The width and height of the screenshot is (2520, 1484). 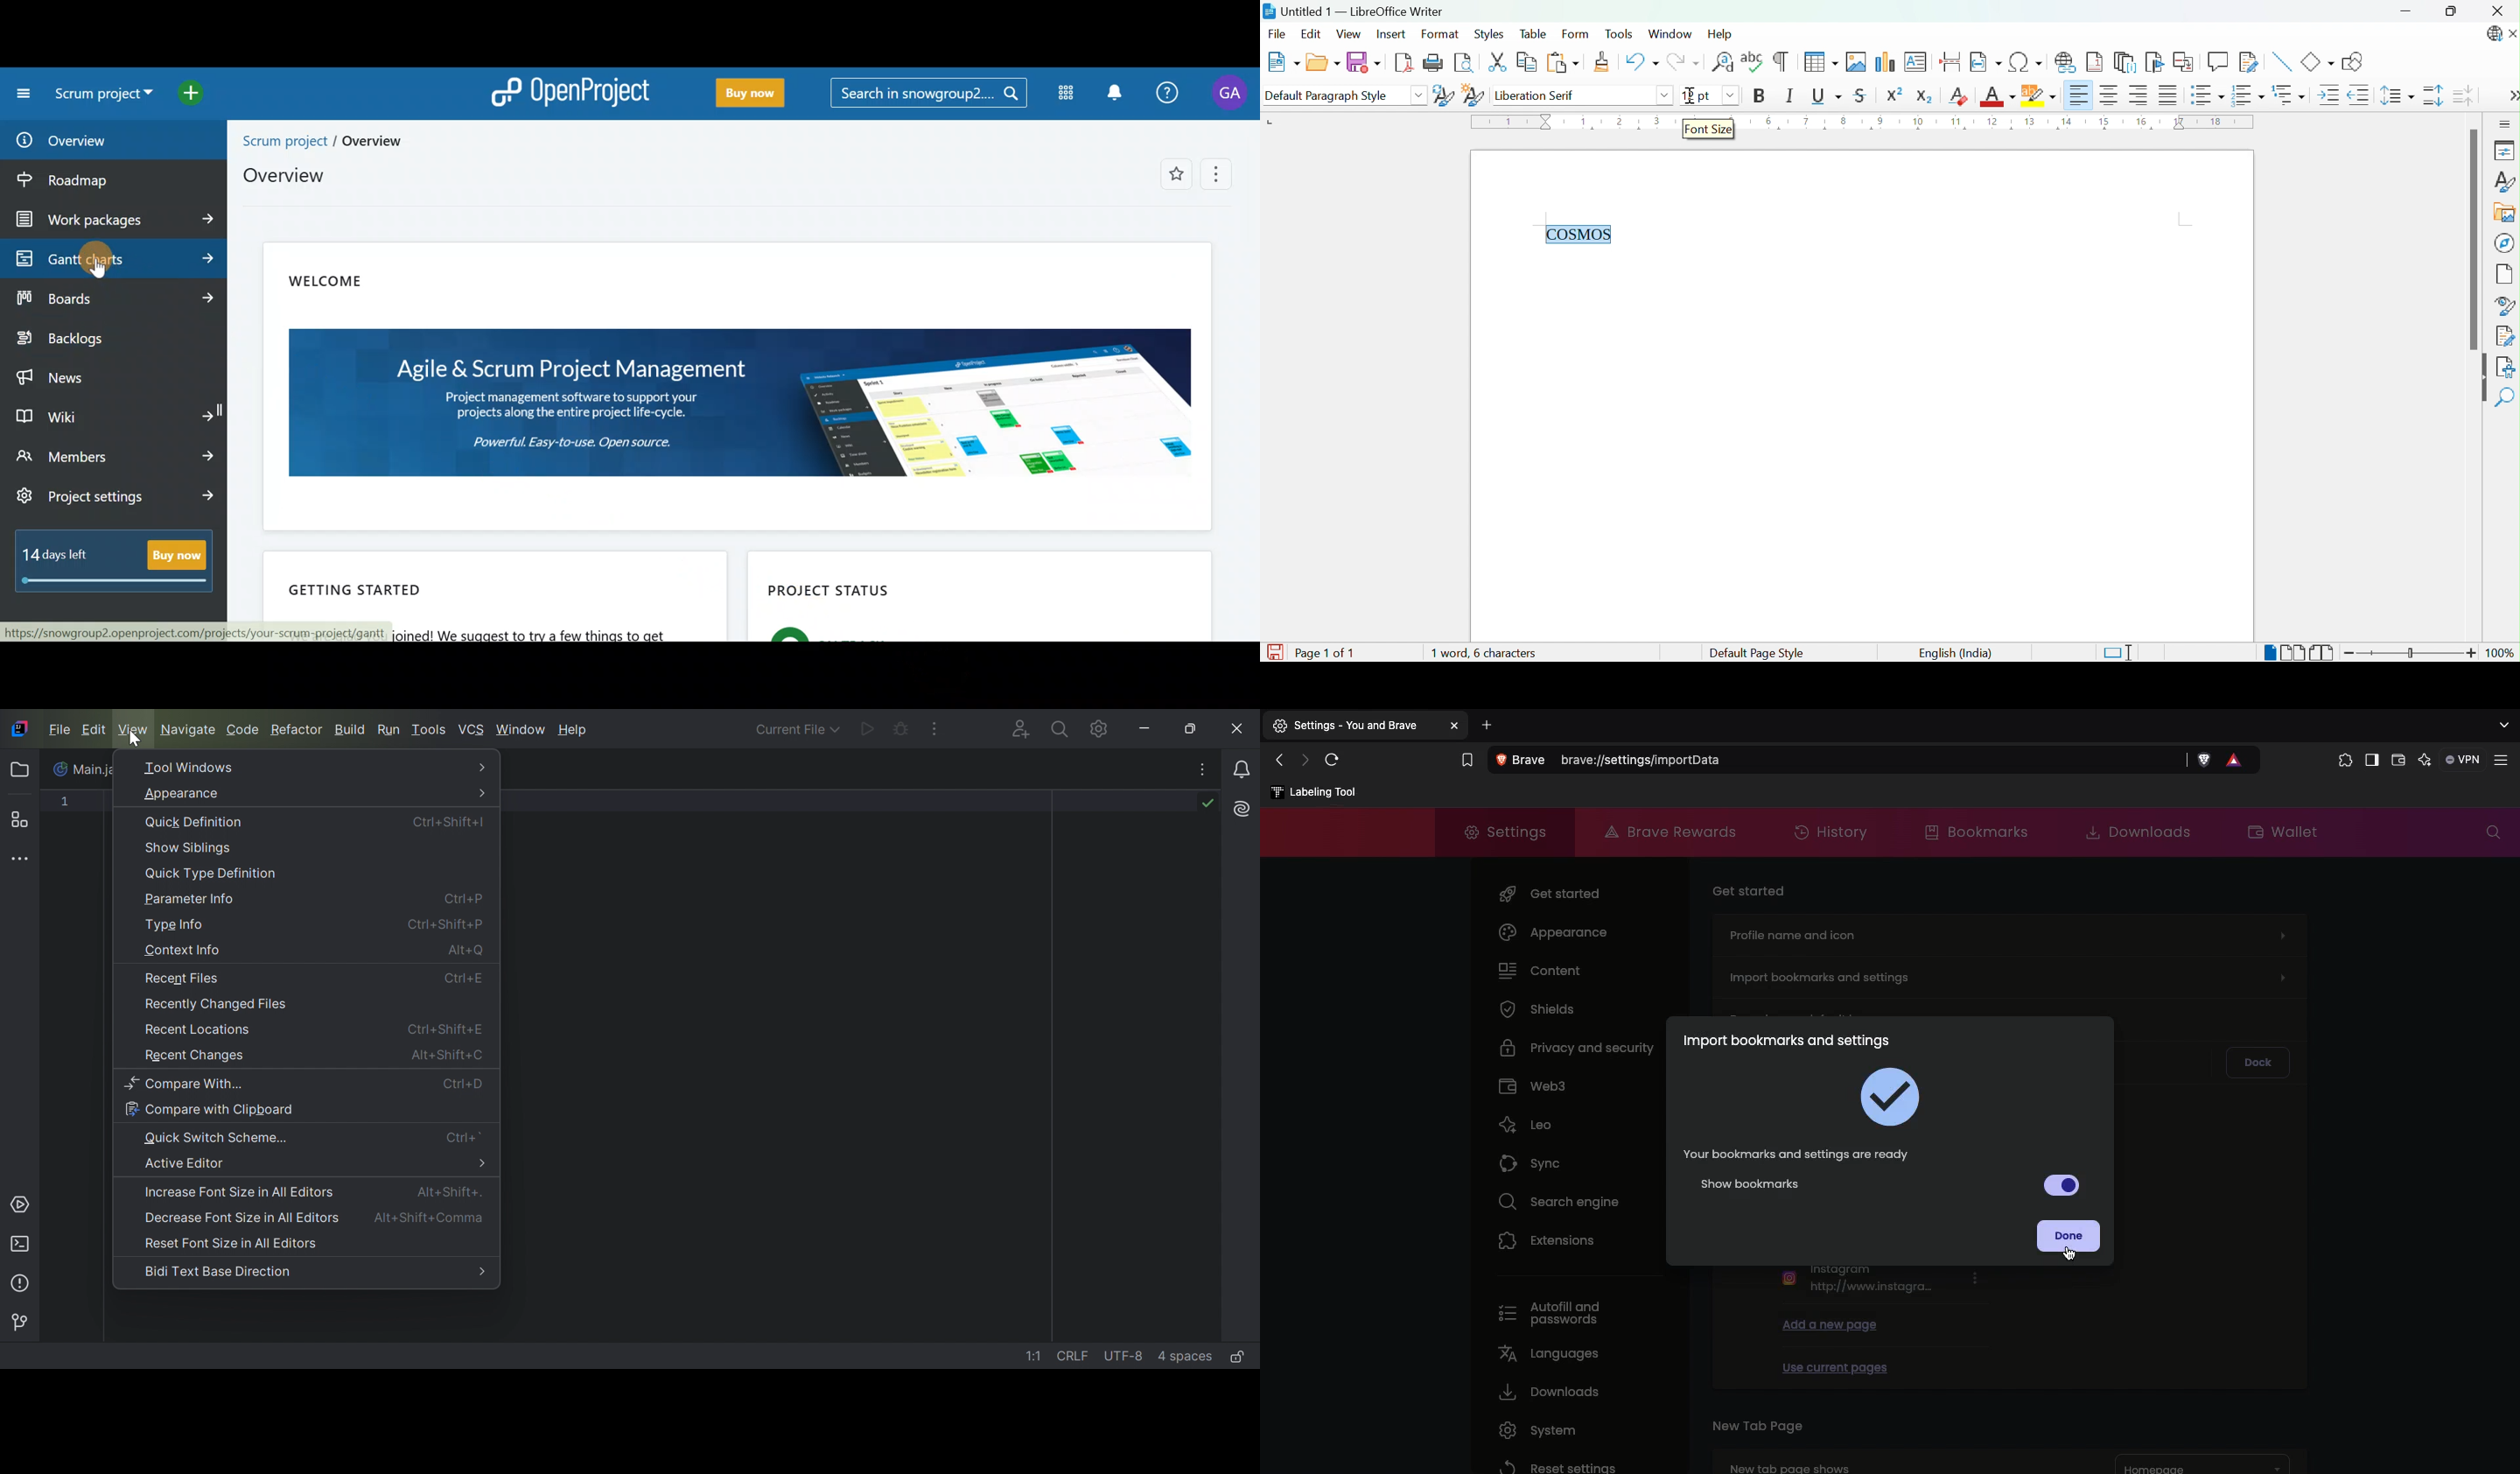 What do you see at coordinates (280, 139) in the screenshot?
I see `Scrum project` at bounding box center [280, 139].